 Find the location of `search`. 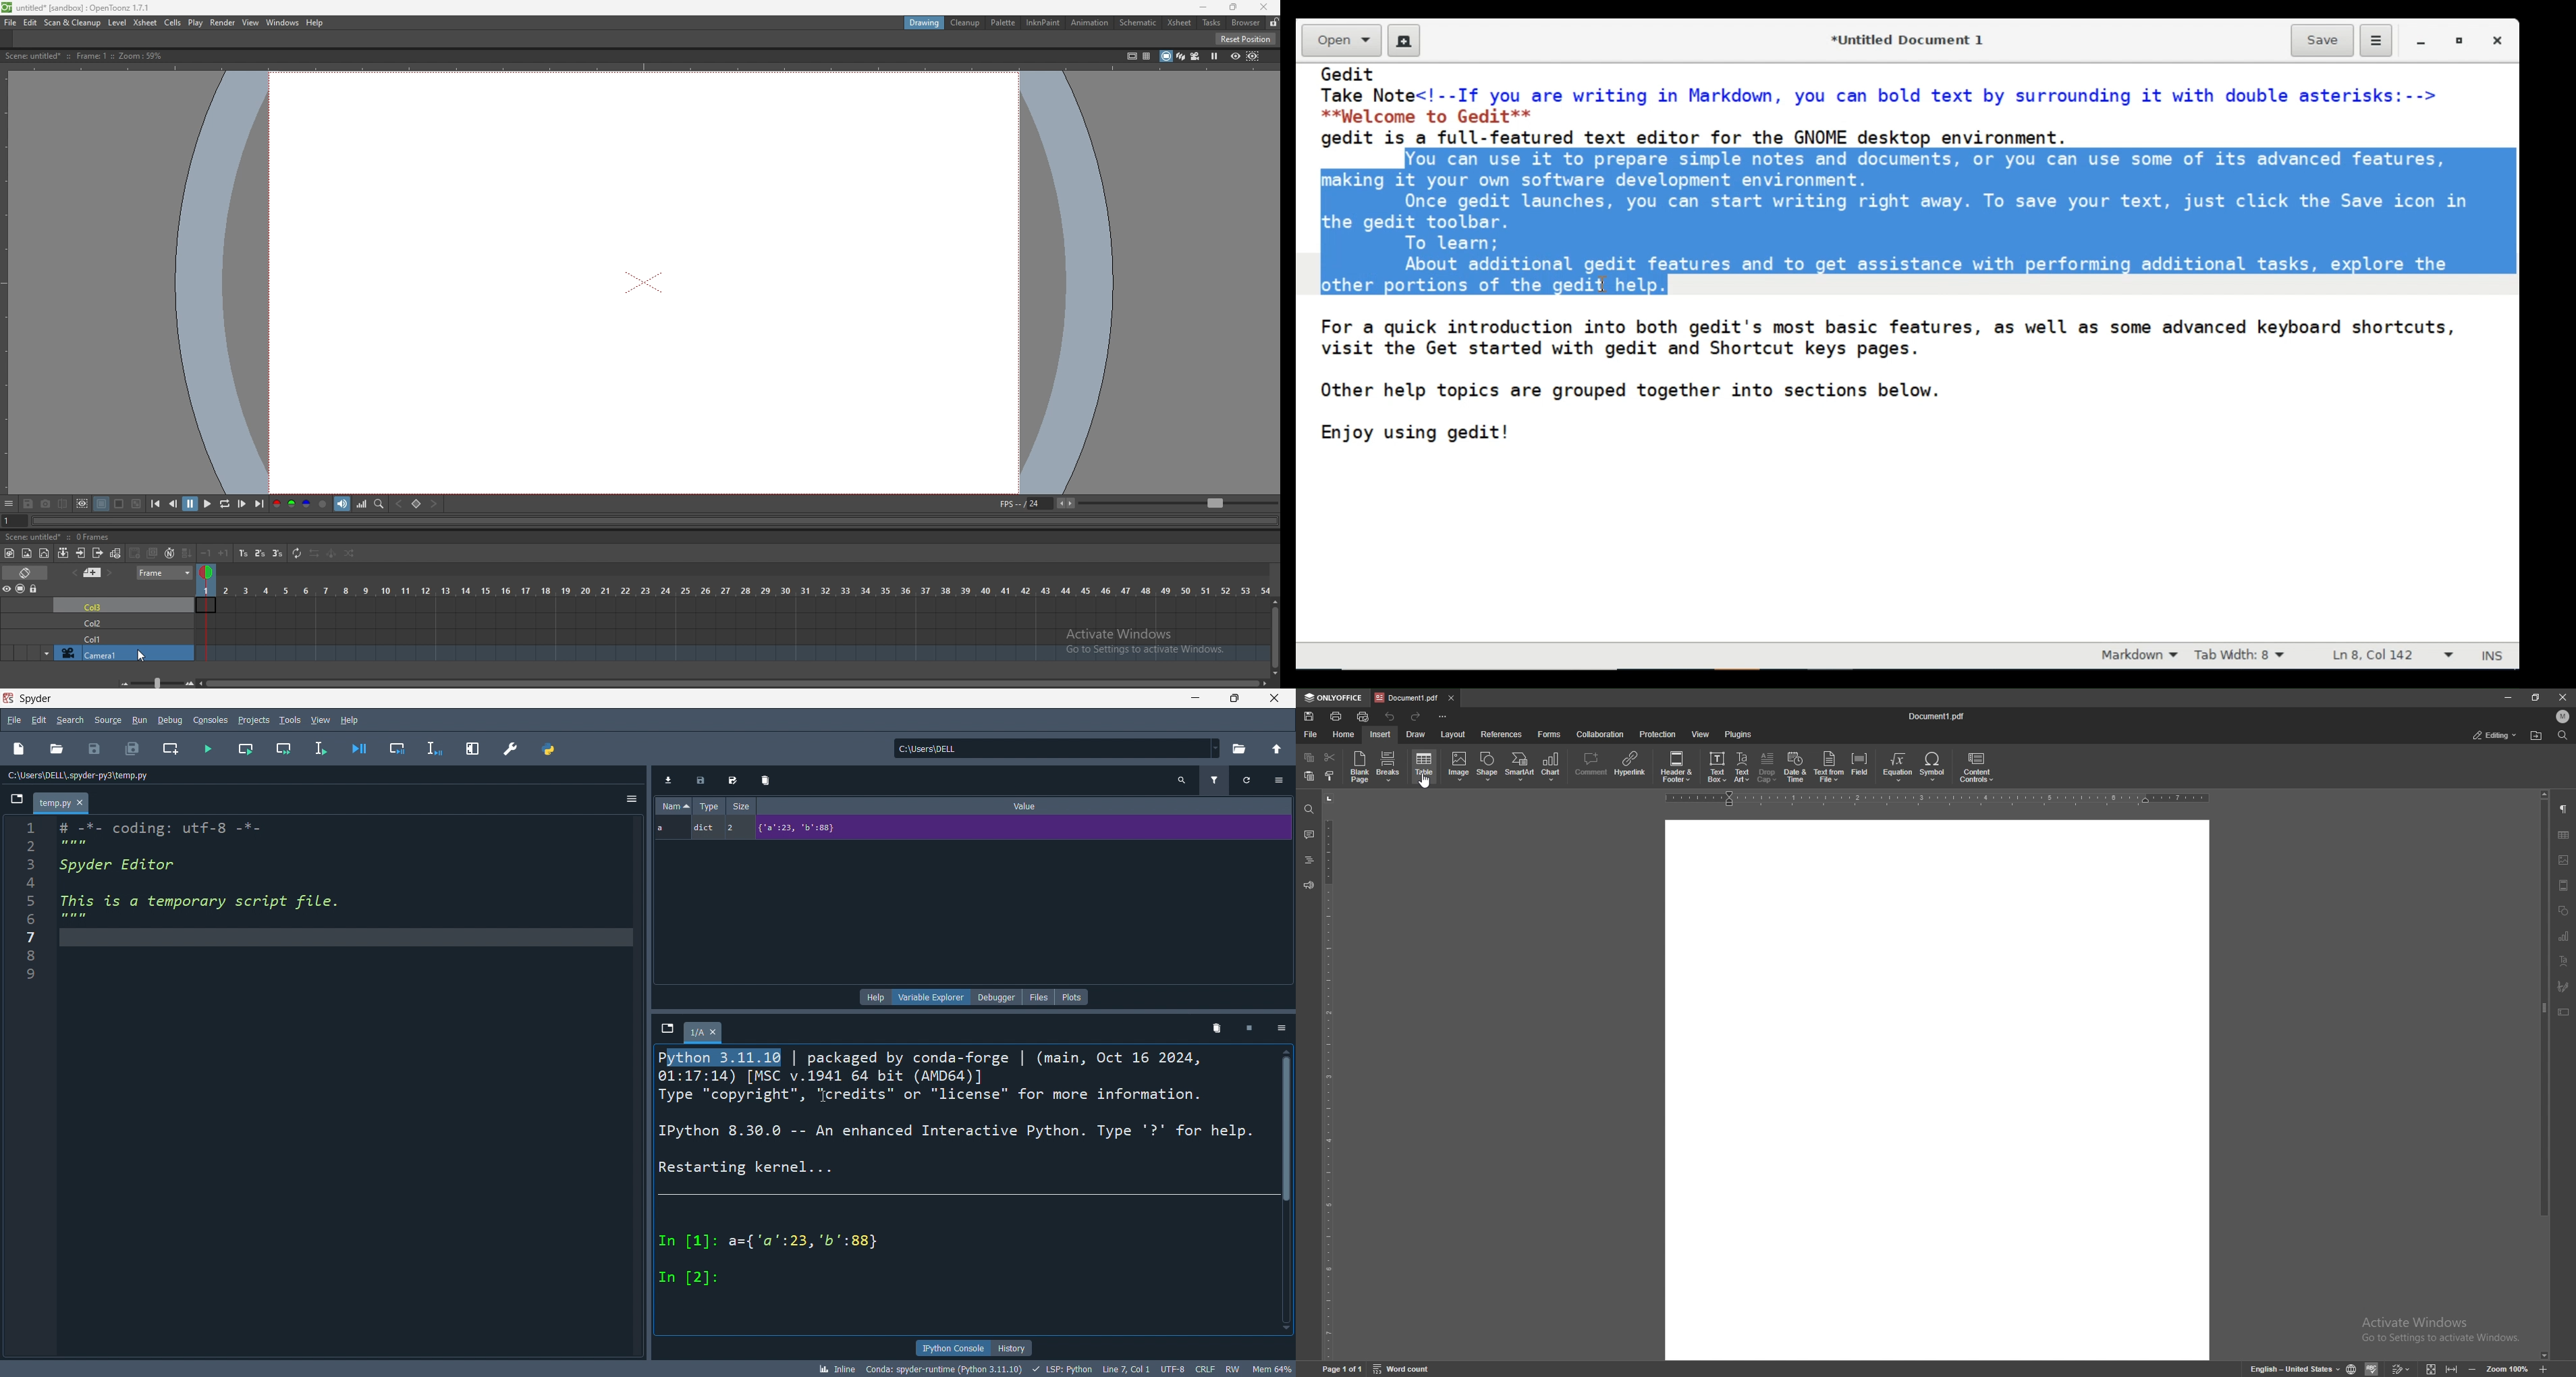

search is located at coordinates (67, 720).